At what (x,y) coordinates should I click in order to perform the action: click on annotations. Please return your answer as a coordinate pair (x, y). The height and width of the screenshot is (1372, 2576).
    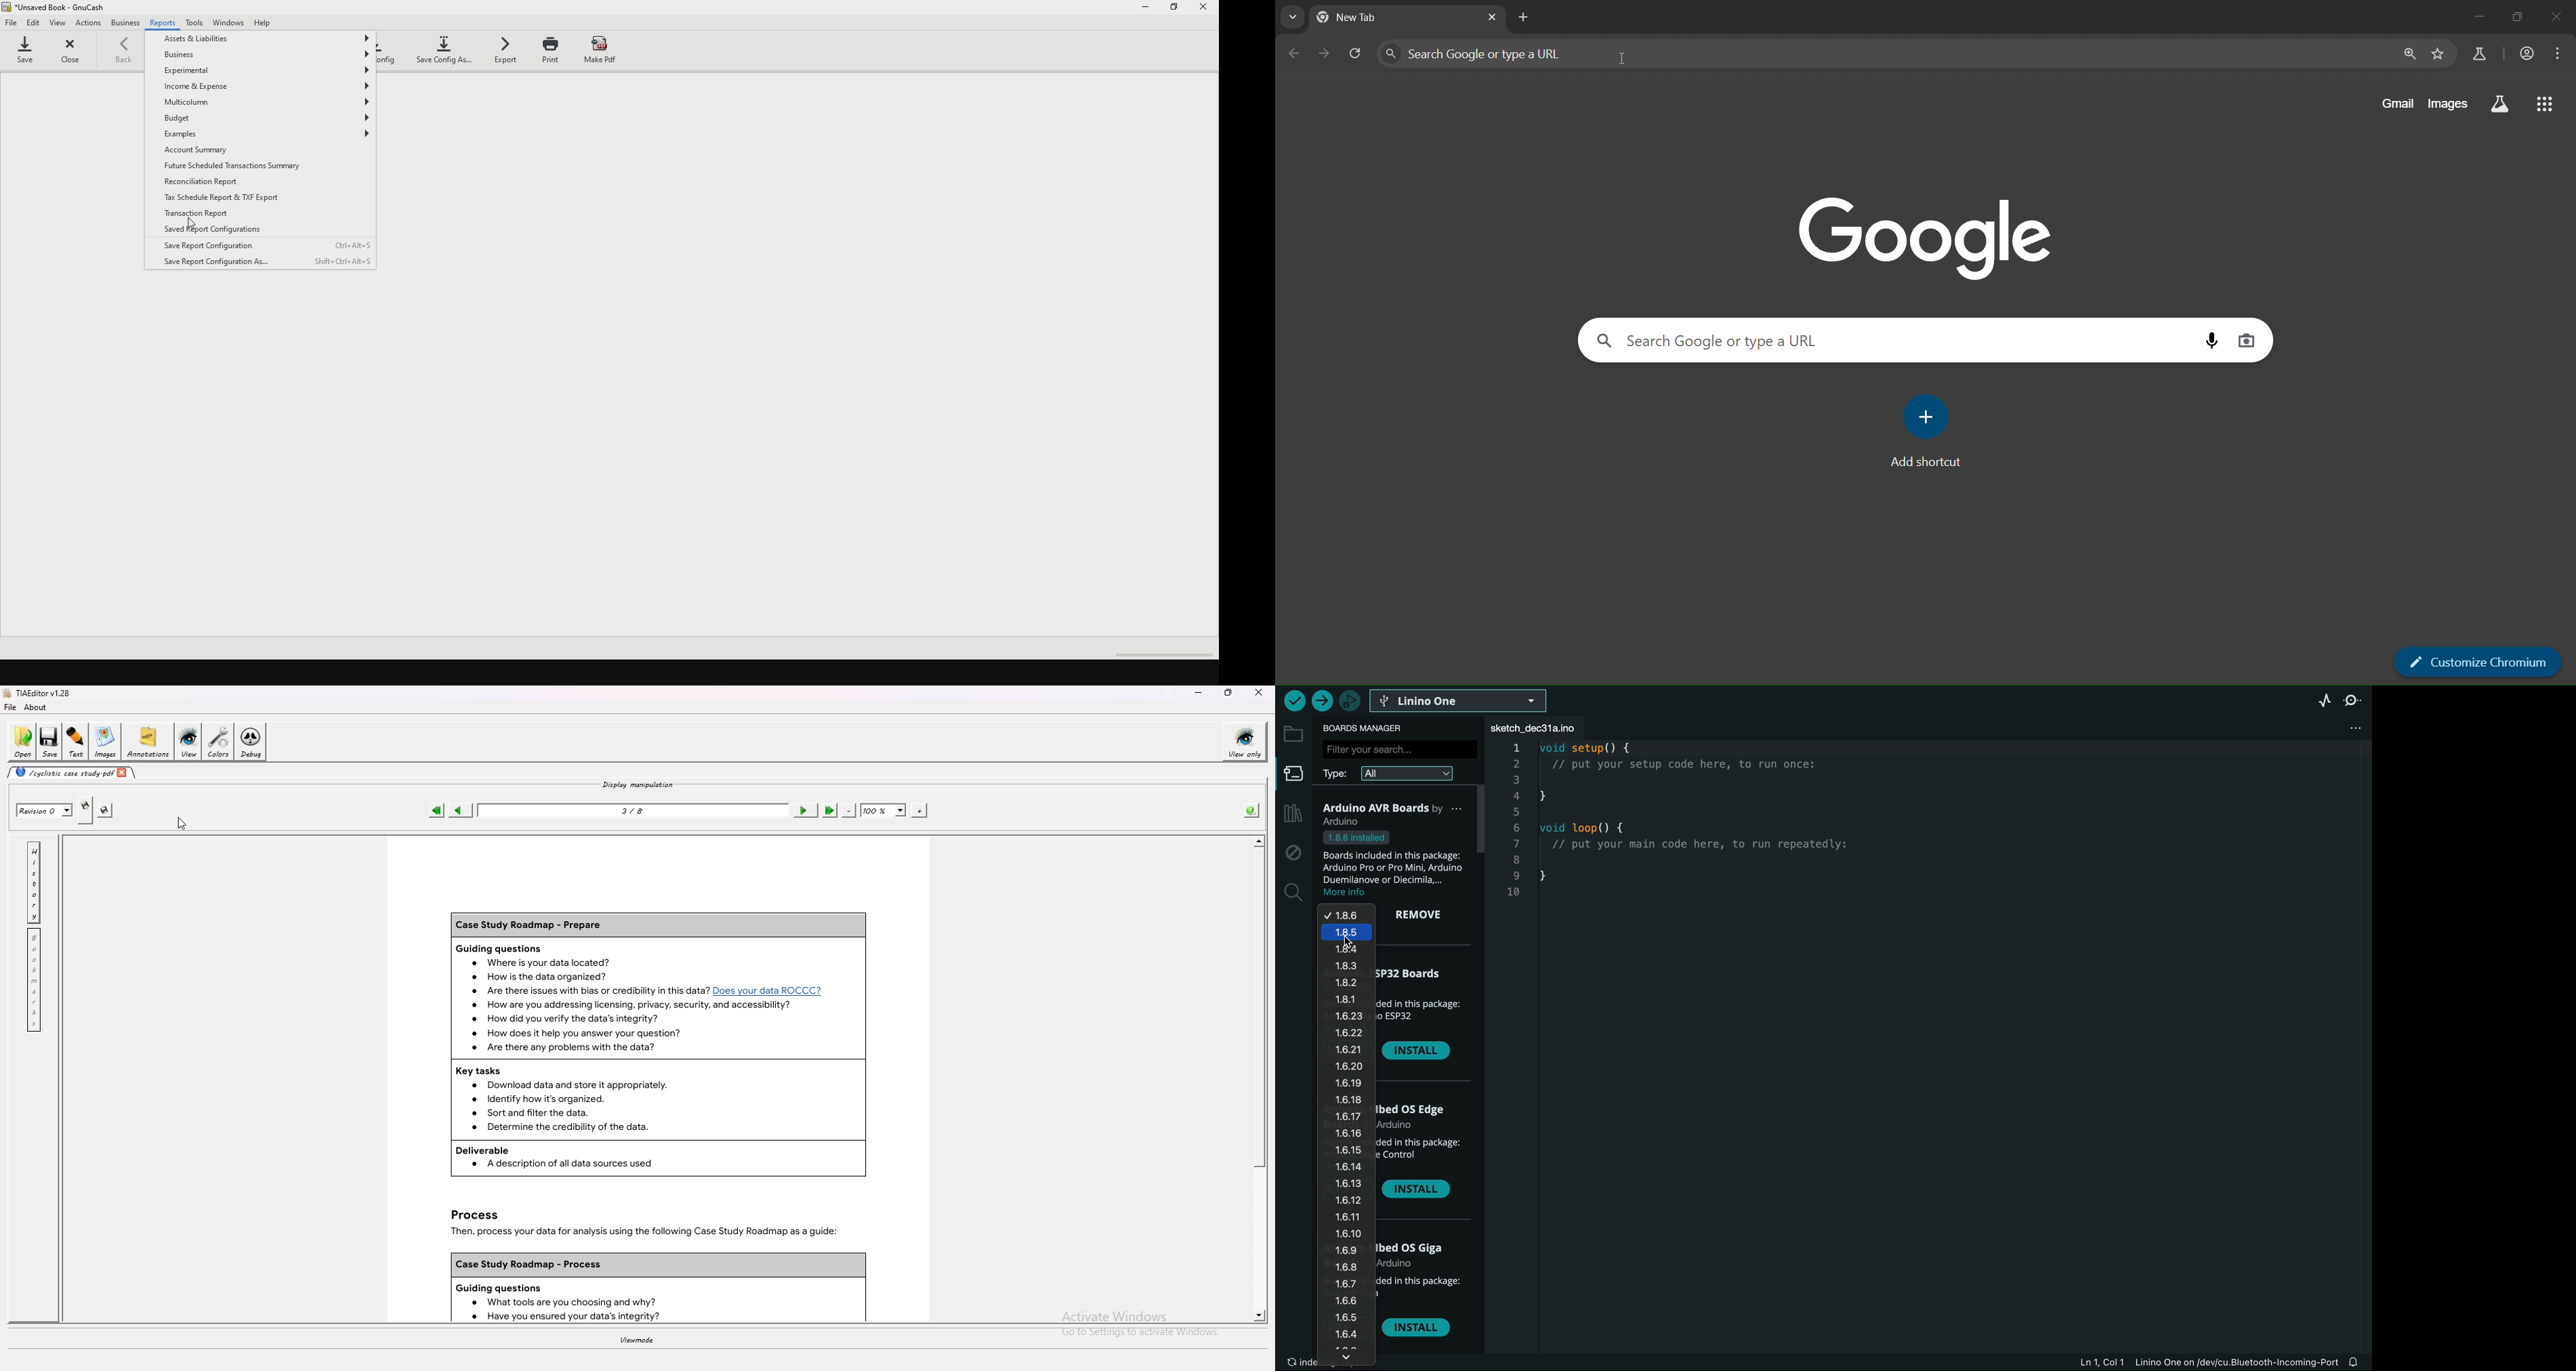
    Looking at the image, I should click on (147, 741).